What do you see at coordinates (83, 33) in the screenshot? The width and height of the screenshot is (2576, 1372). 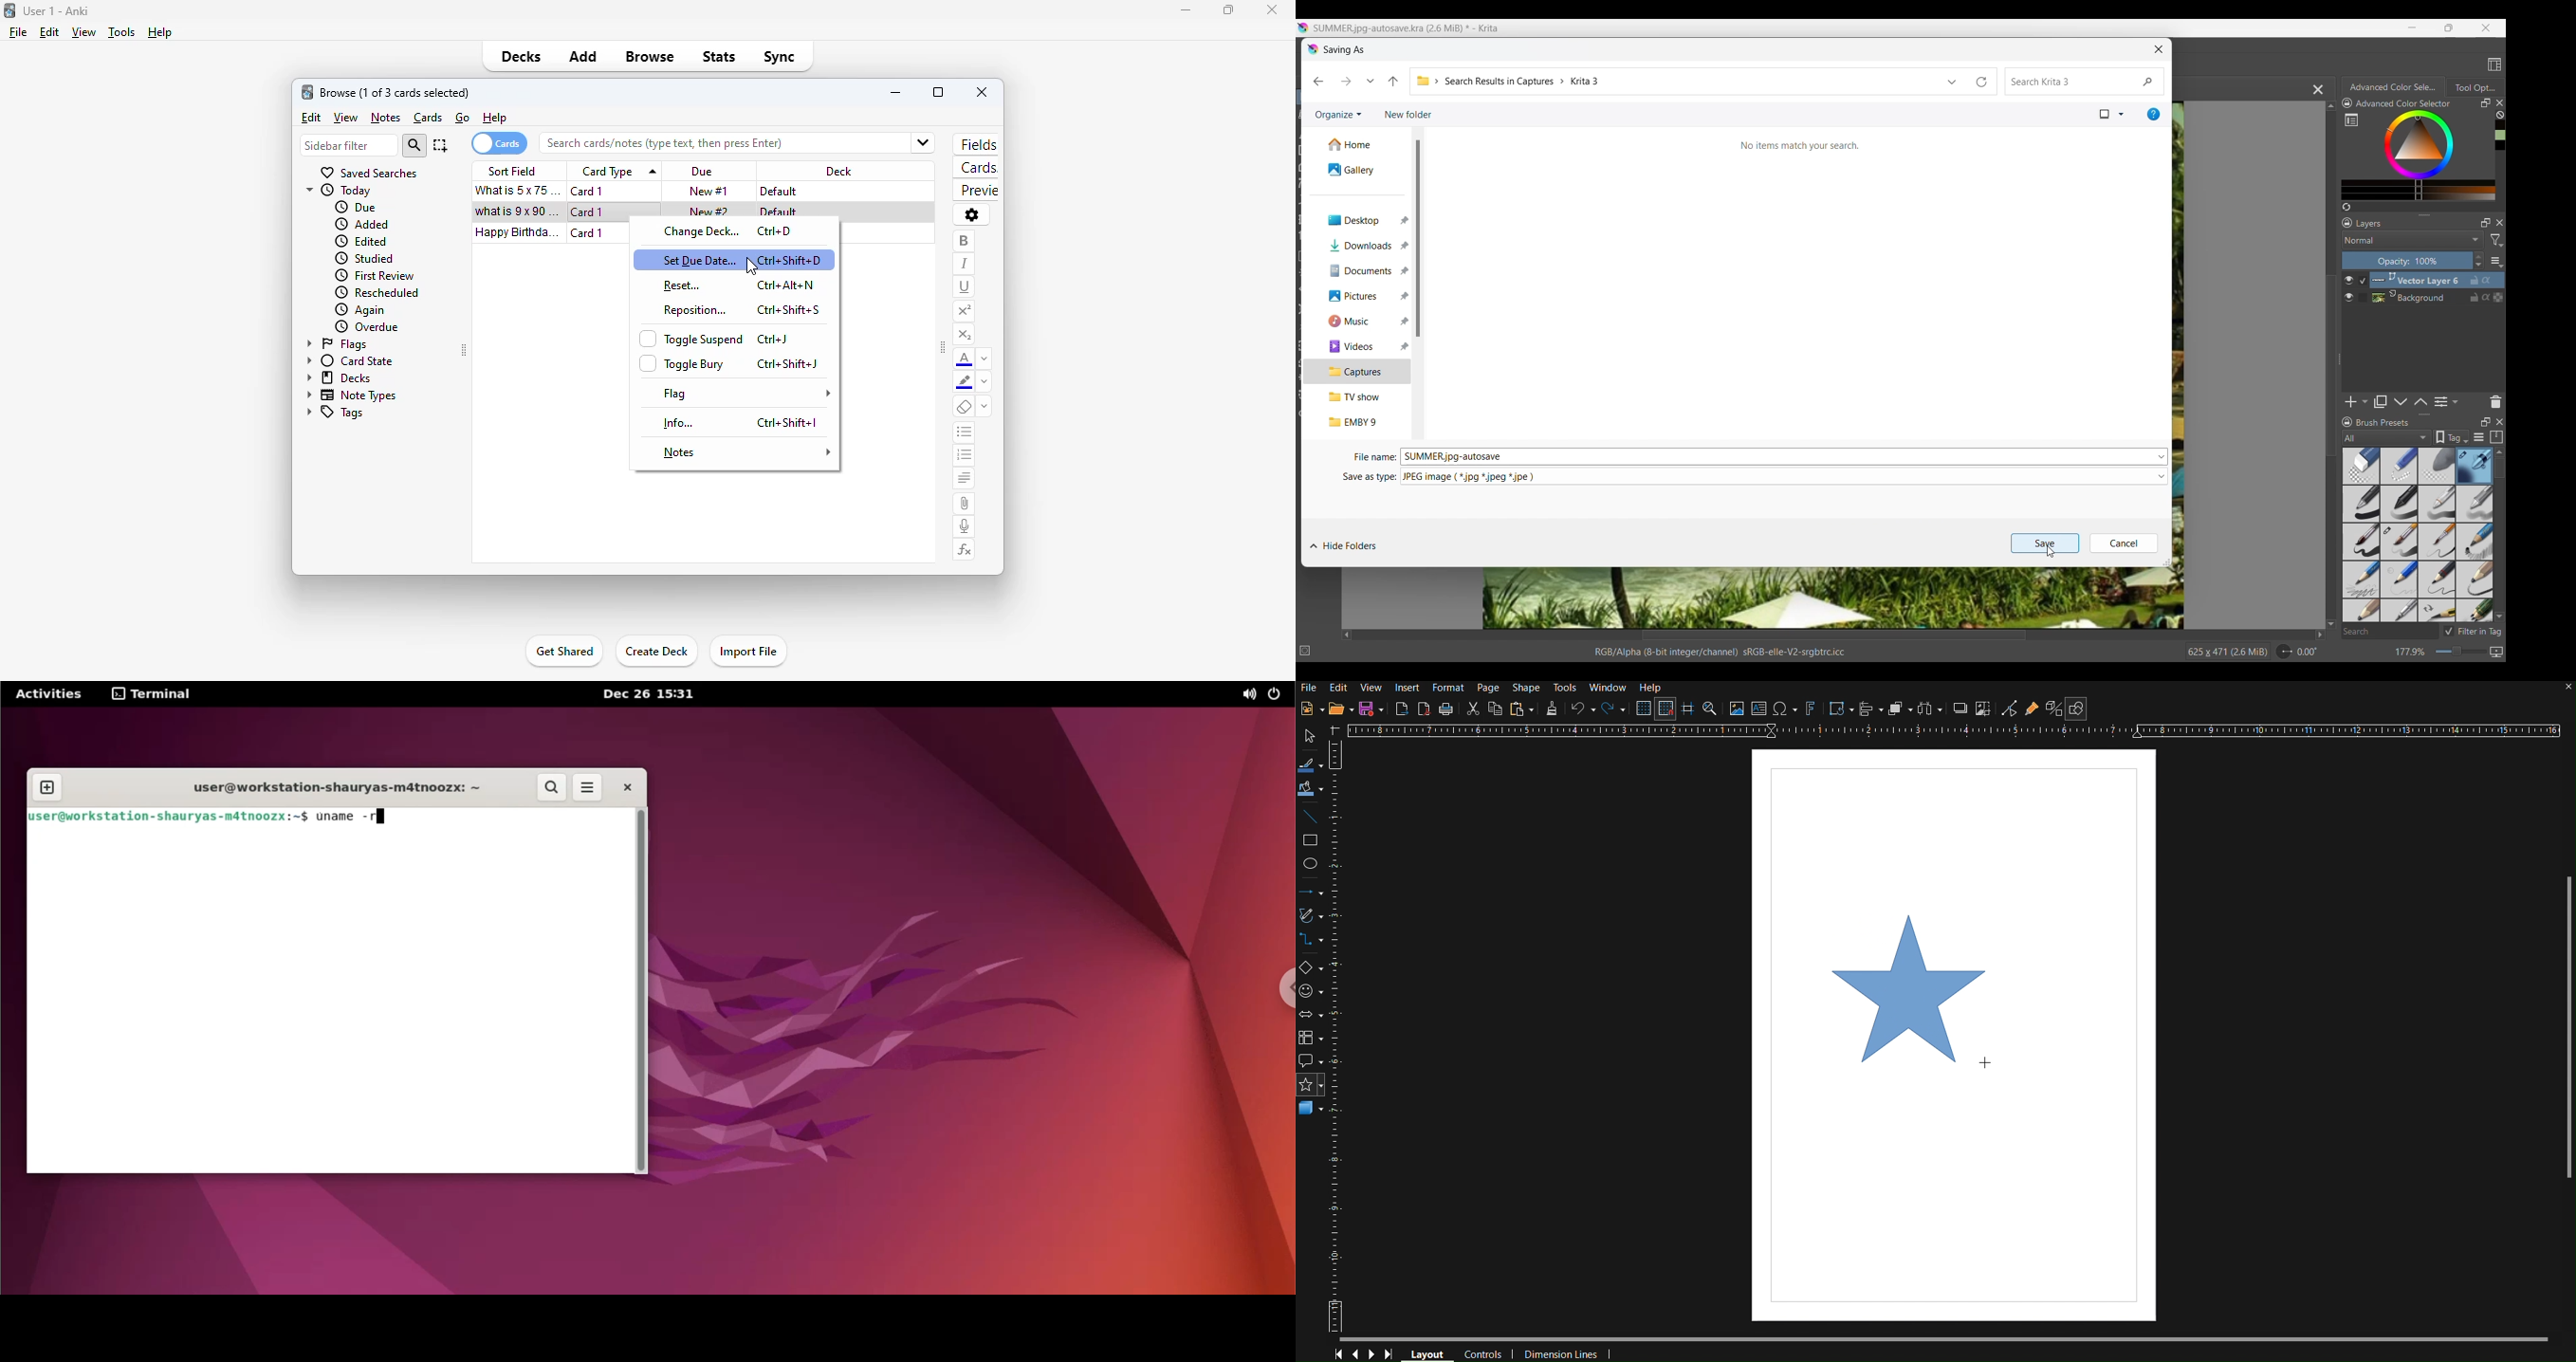 I see `view` at bounding box center [83, 33].